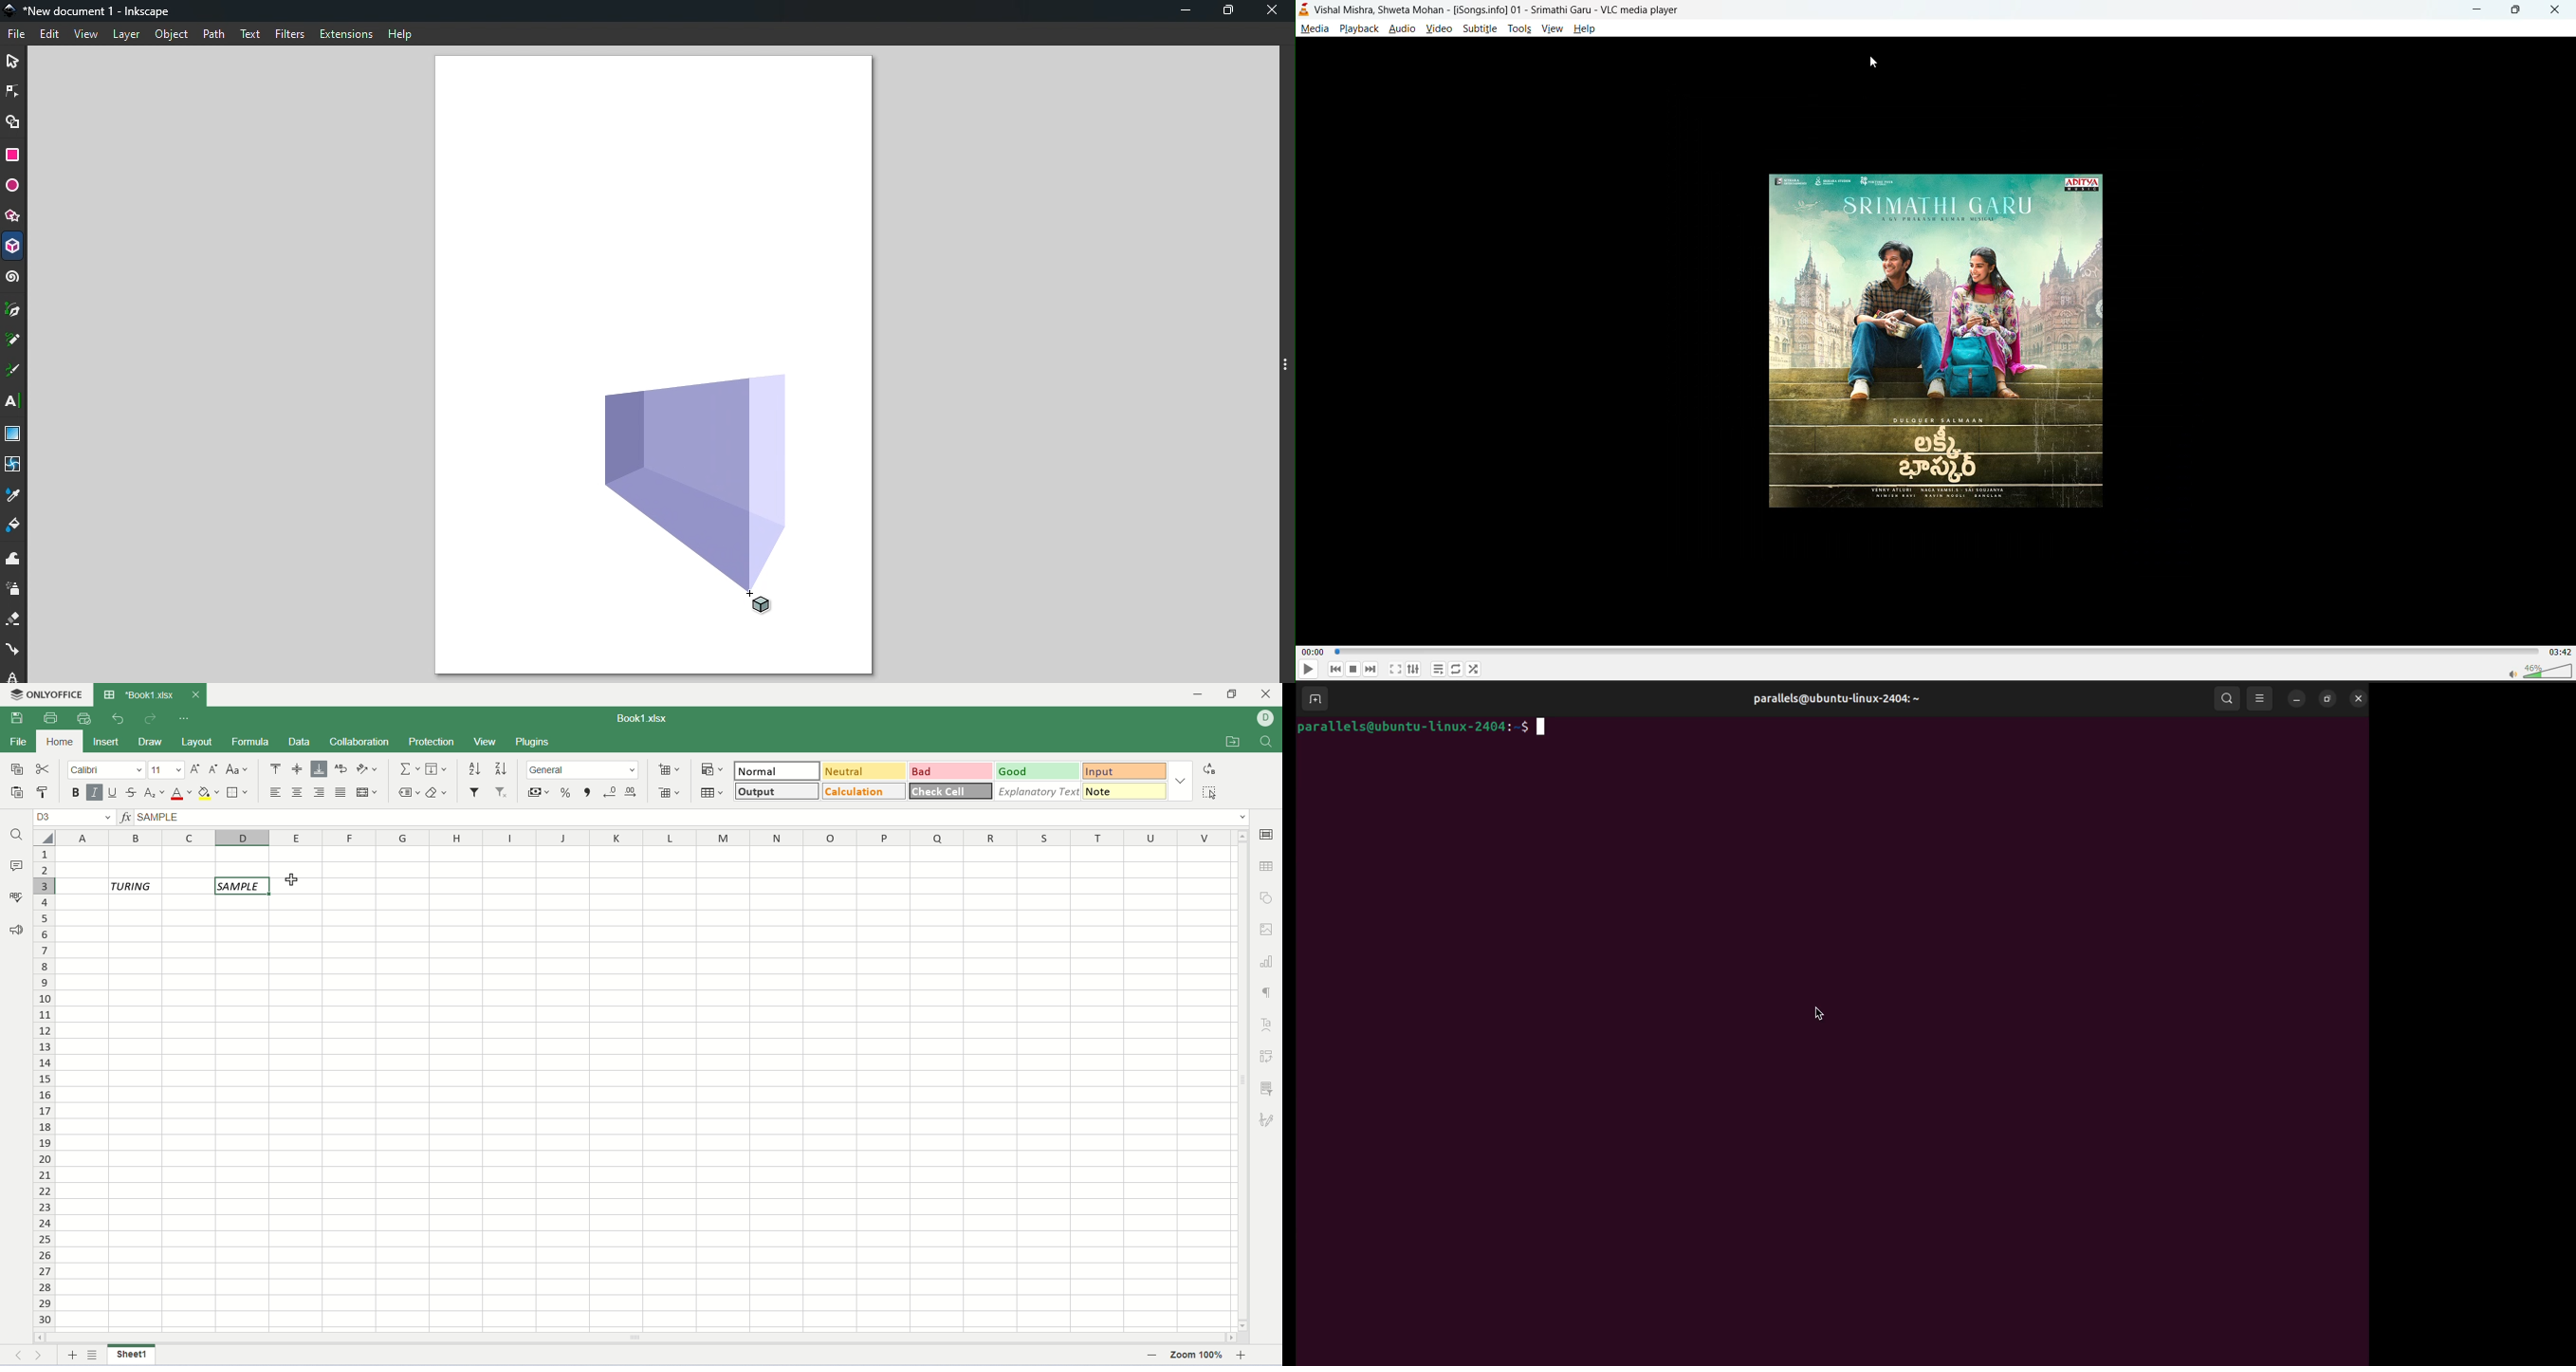 This screenshot has width=2576, height=1372. Describe the element at coordinates (1472, 667) in the screenshot. I see `random` at that location.